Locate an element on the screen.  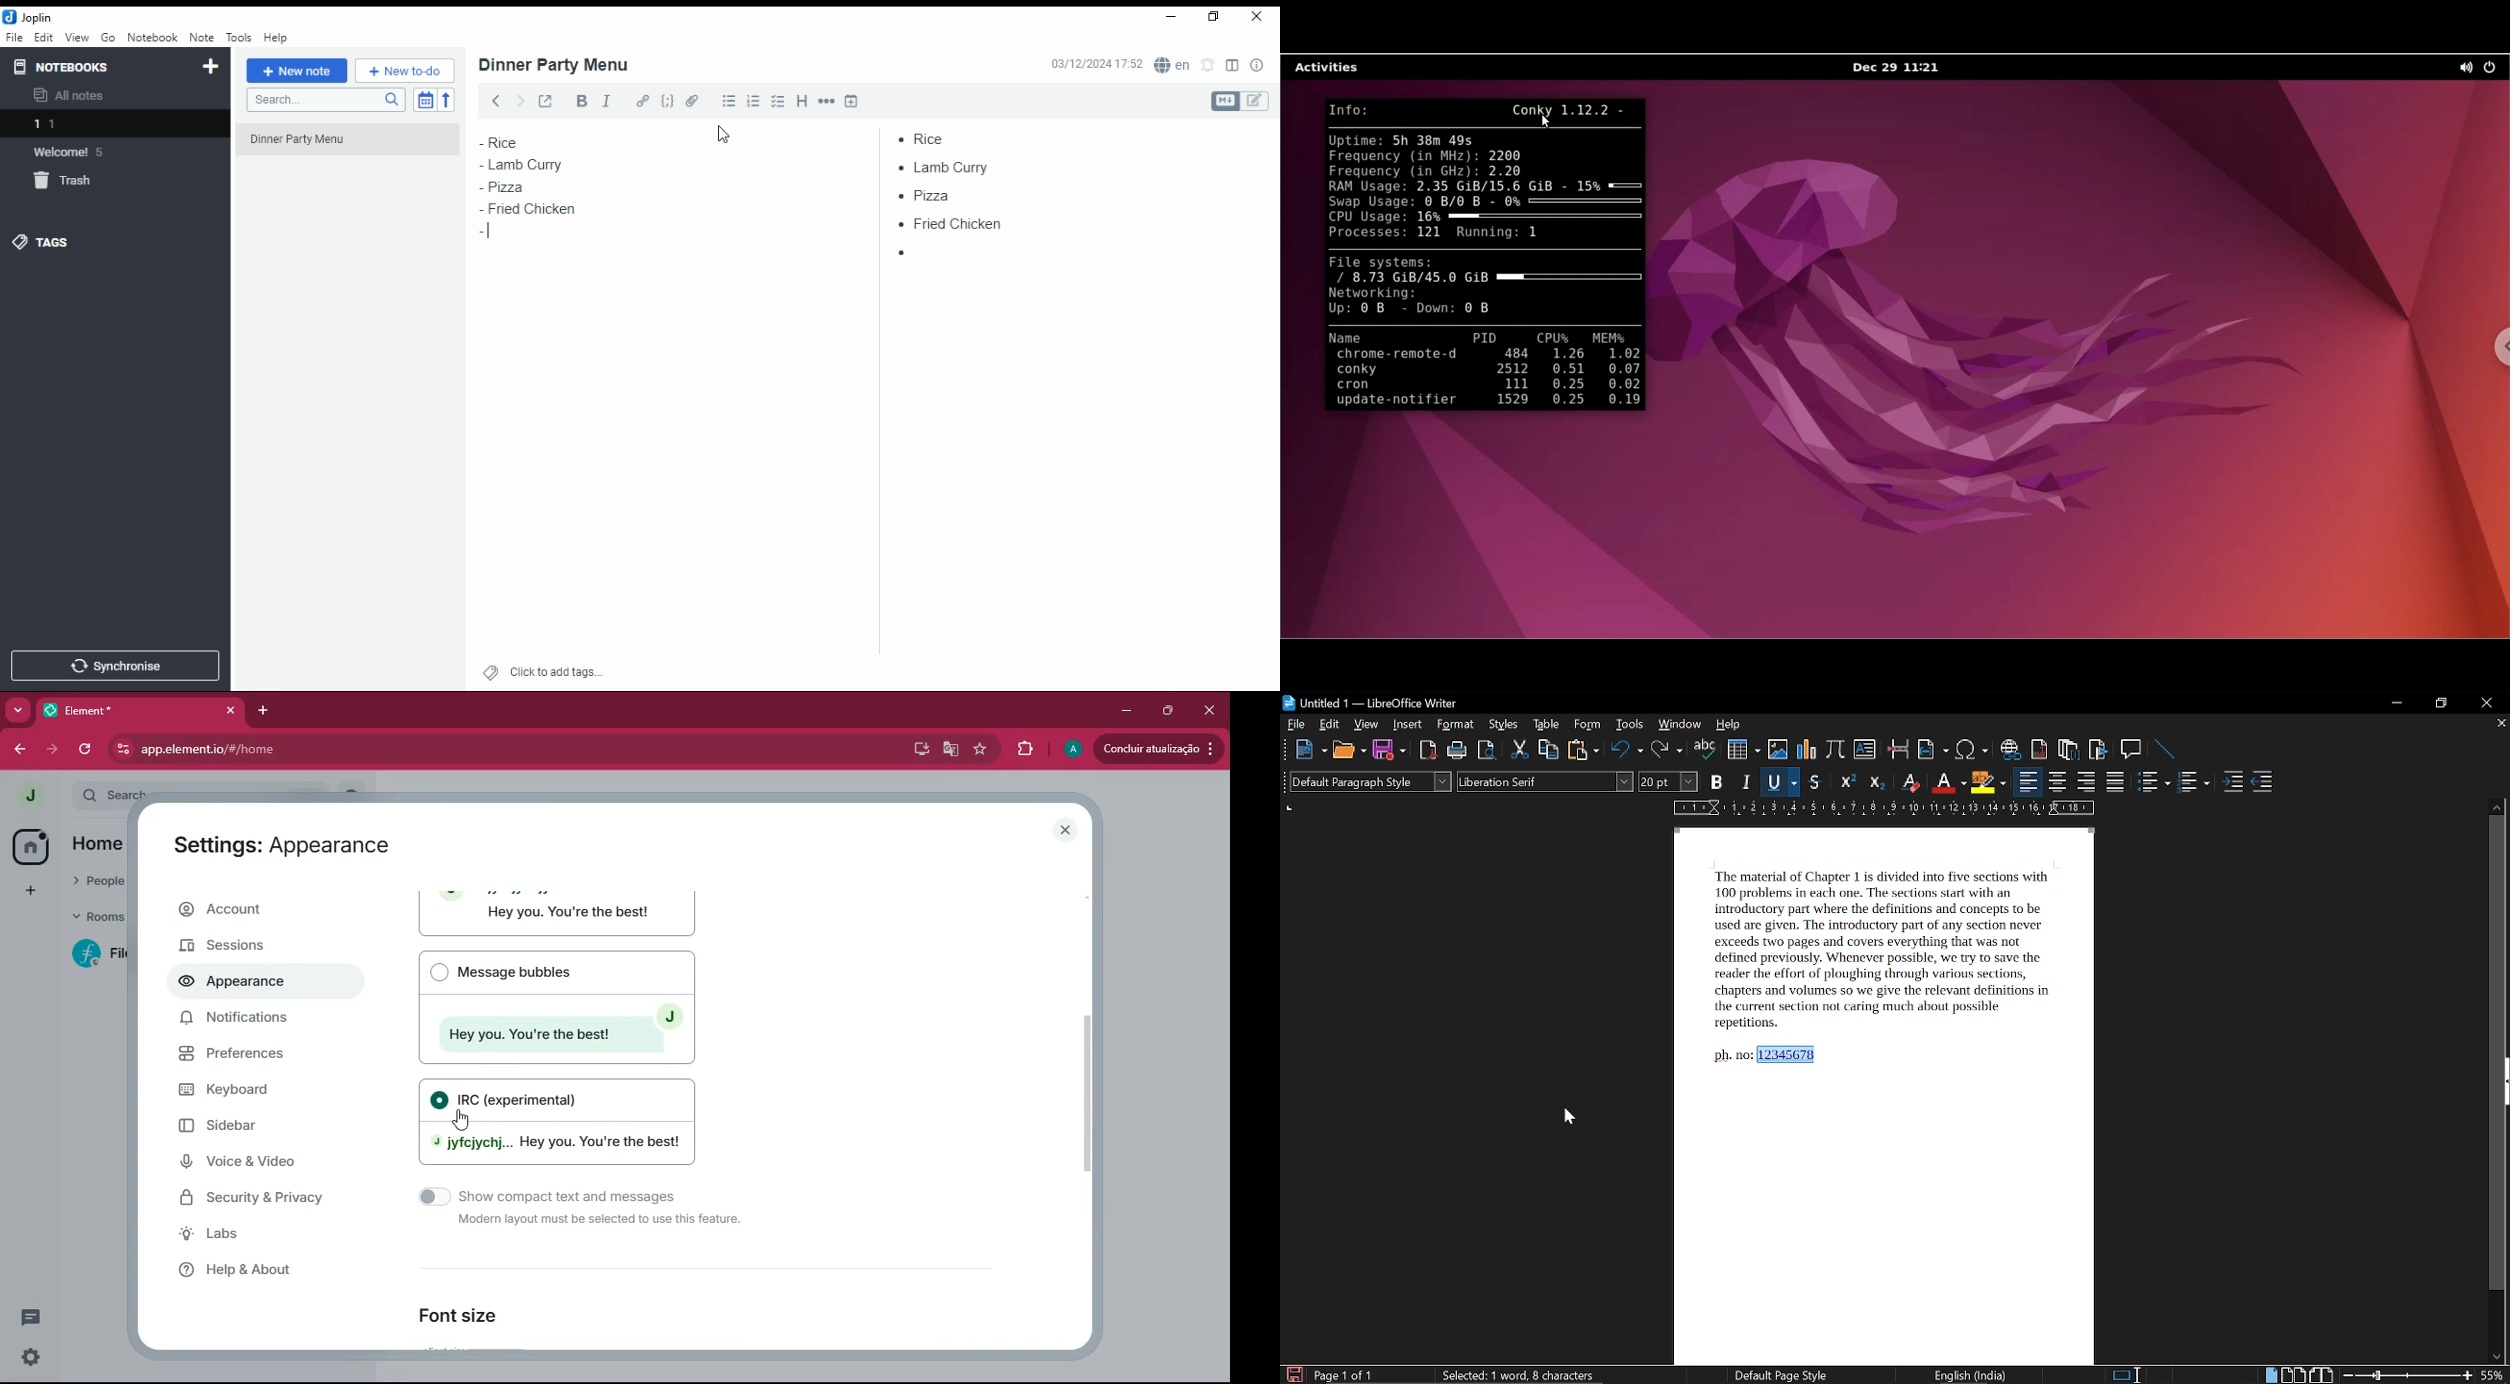
attach file is located at coordinates (695, 100).